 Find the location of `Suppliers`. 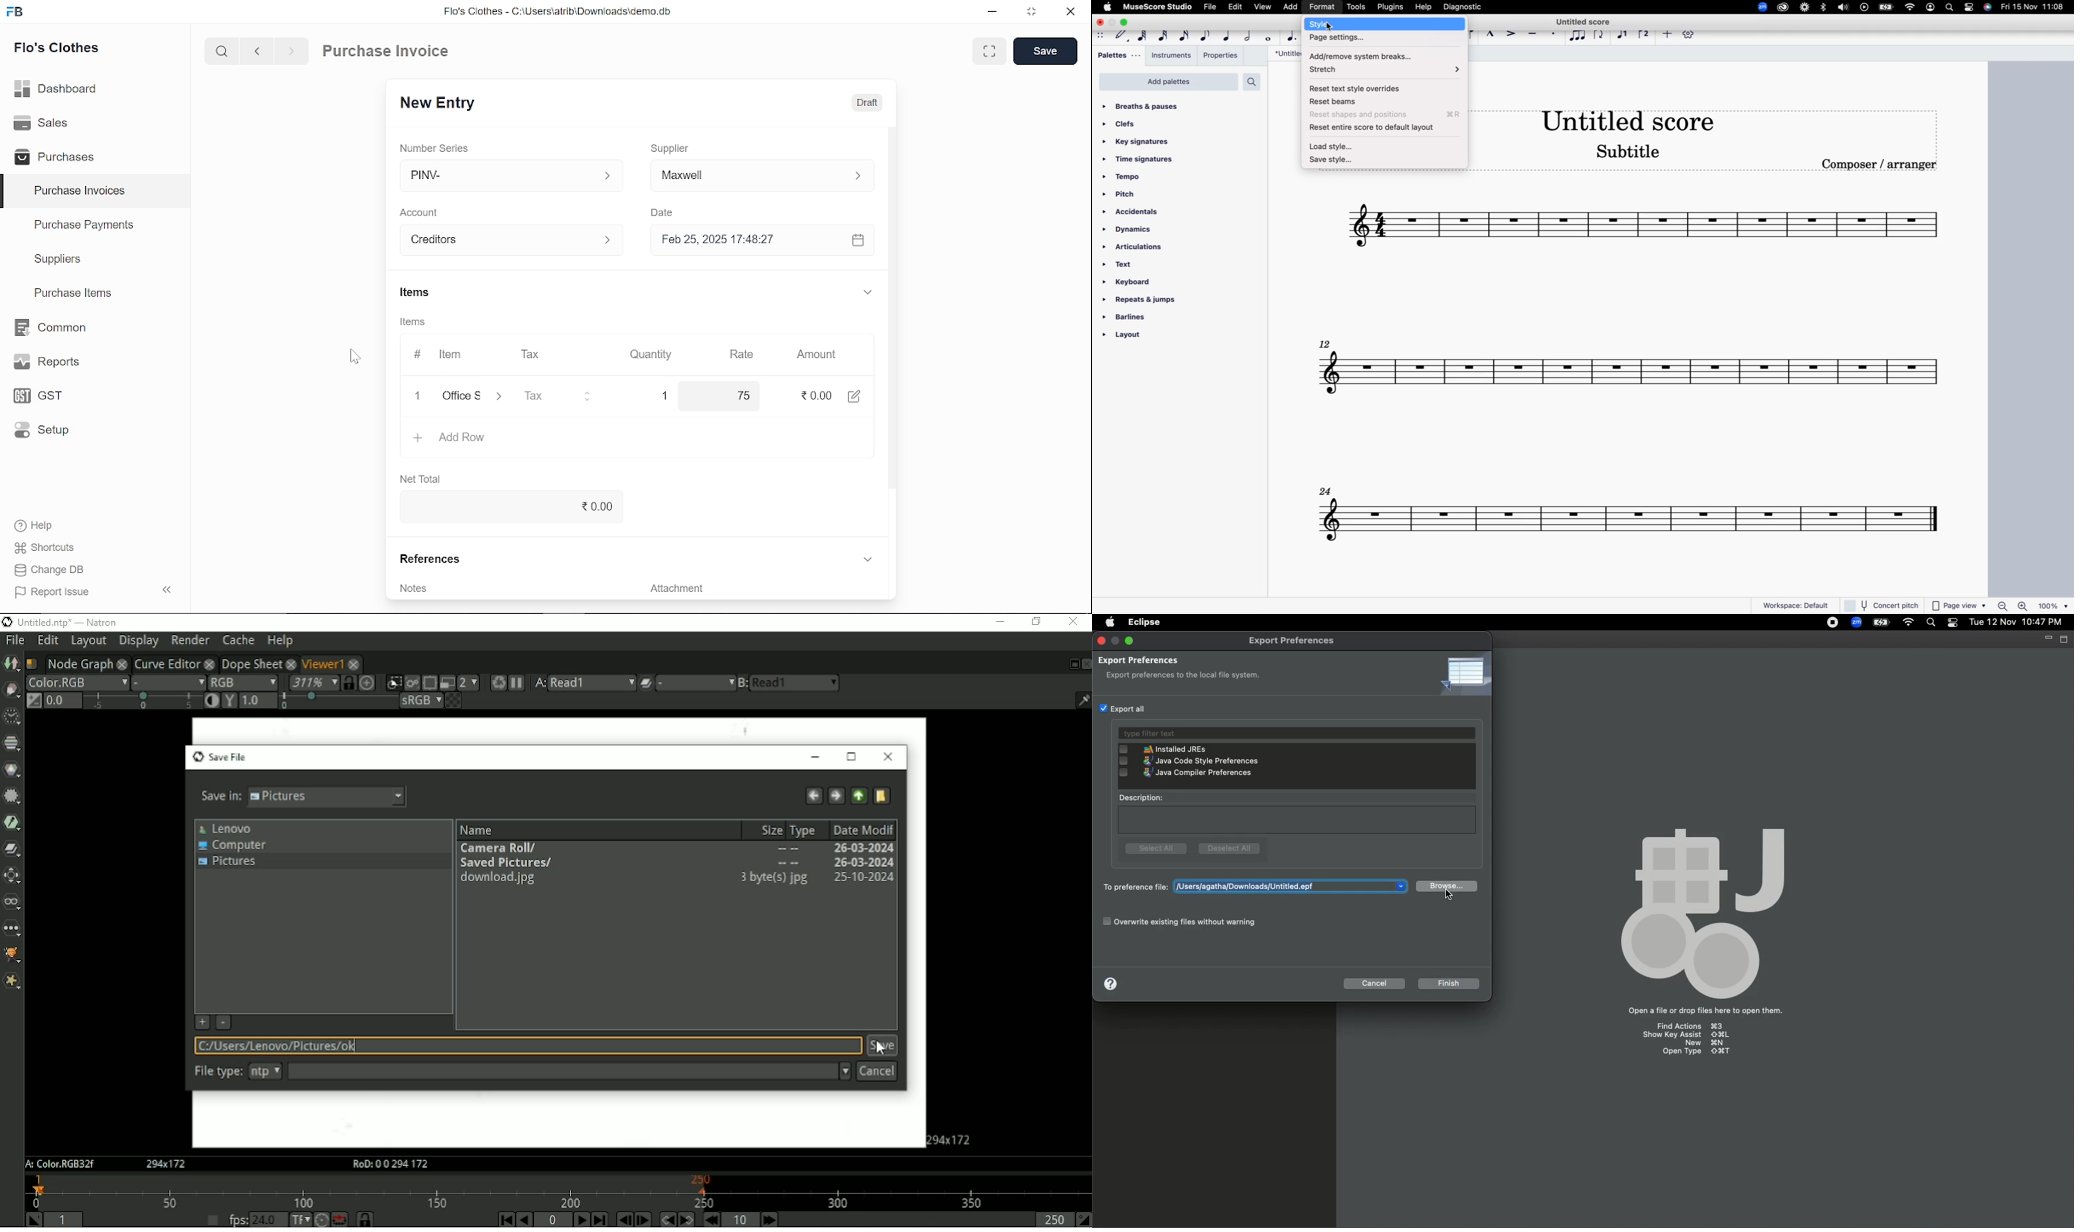

Suppliers is located at coordinates (58, 259).